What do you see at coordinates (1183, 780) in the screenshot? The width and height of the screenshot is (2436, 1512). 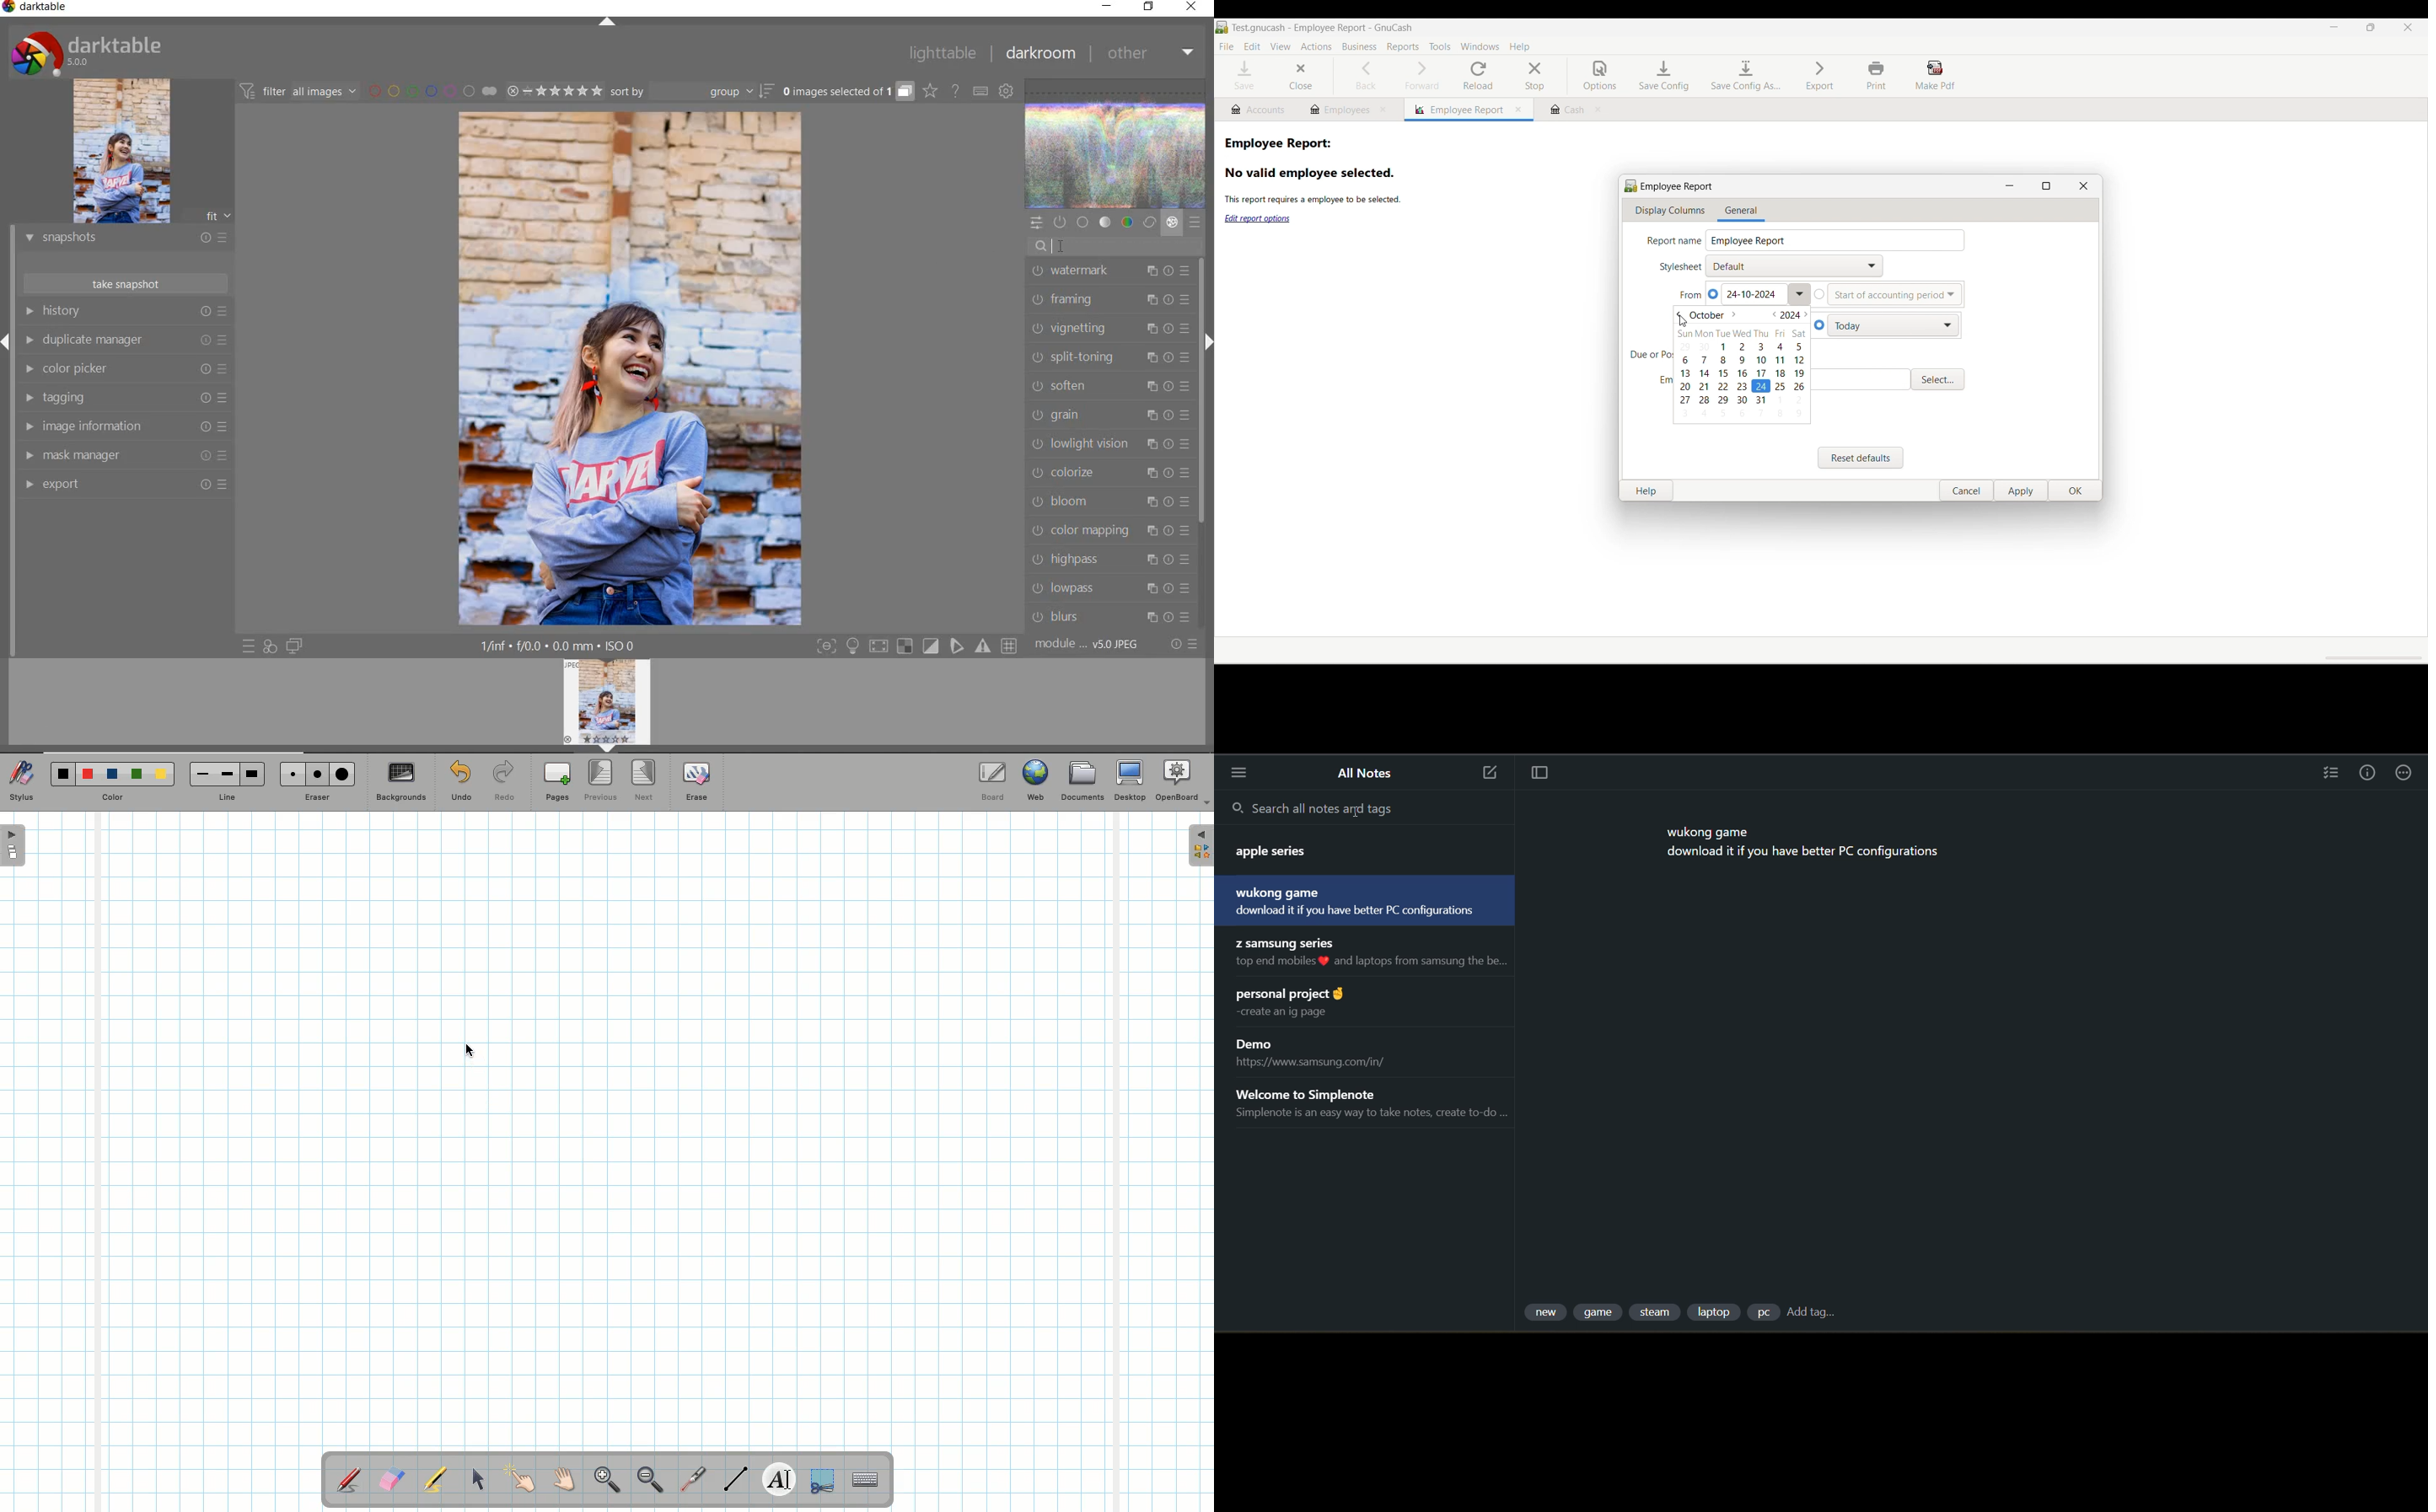 I see `OpenBoard` at bounding box center [1183, 780].